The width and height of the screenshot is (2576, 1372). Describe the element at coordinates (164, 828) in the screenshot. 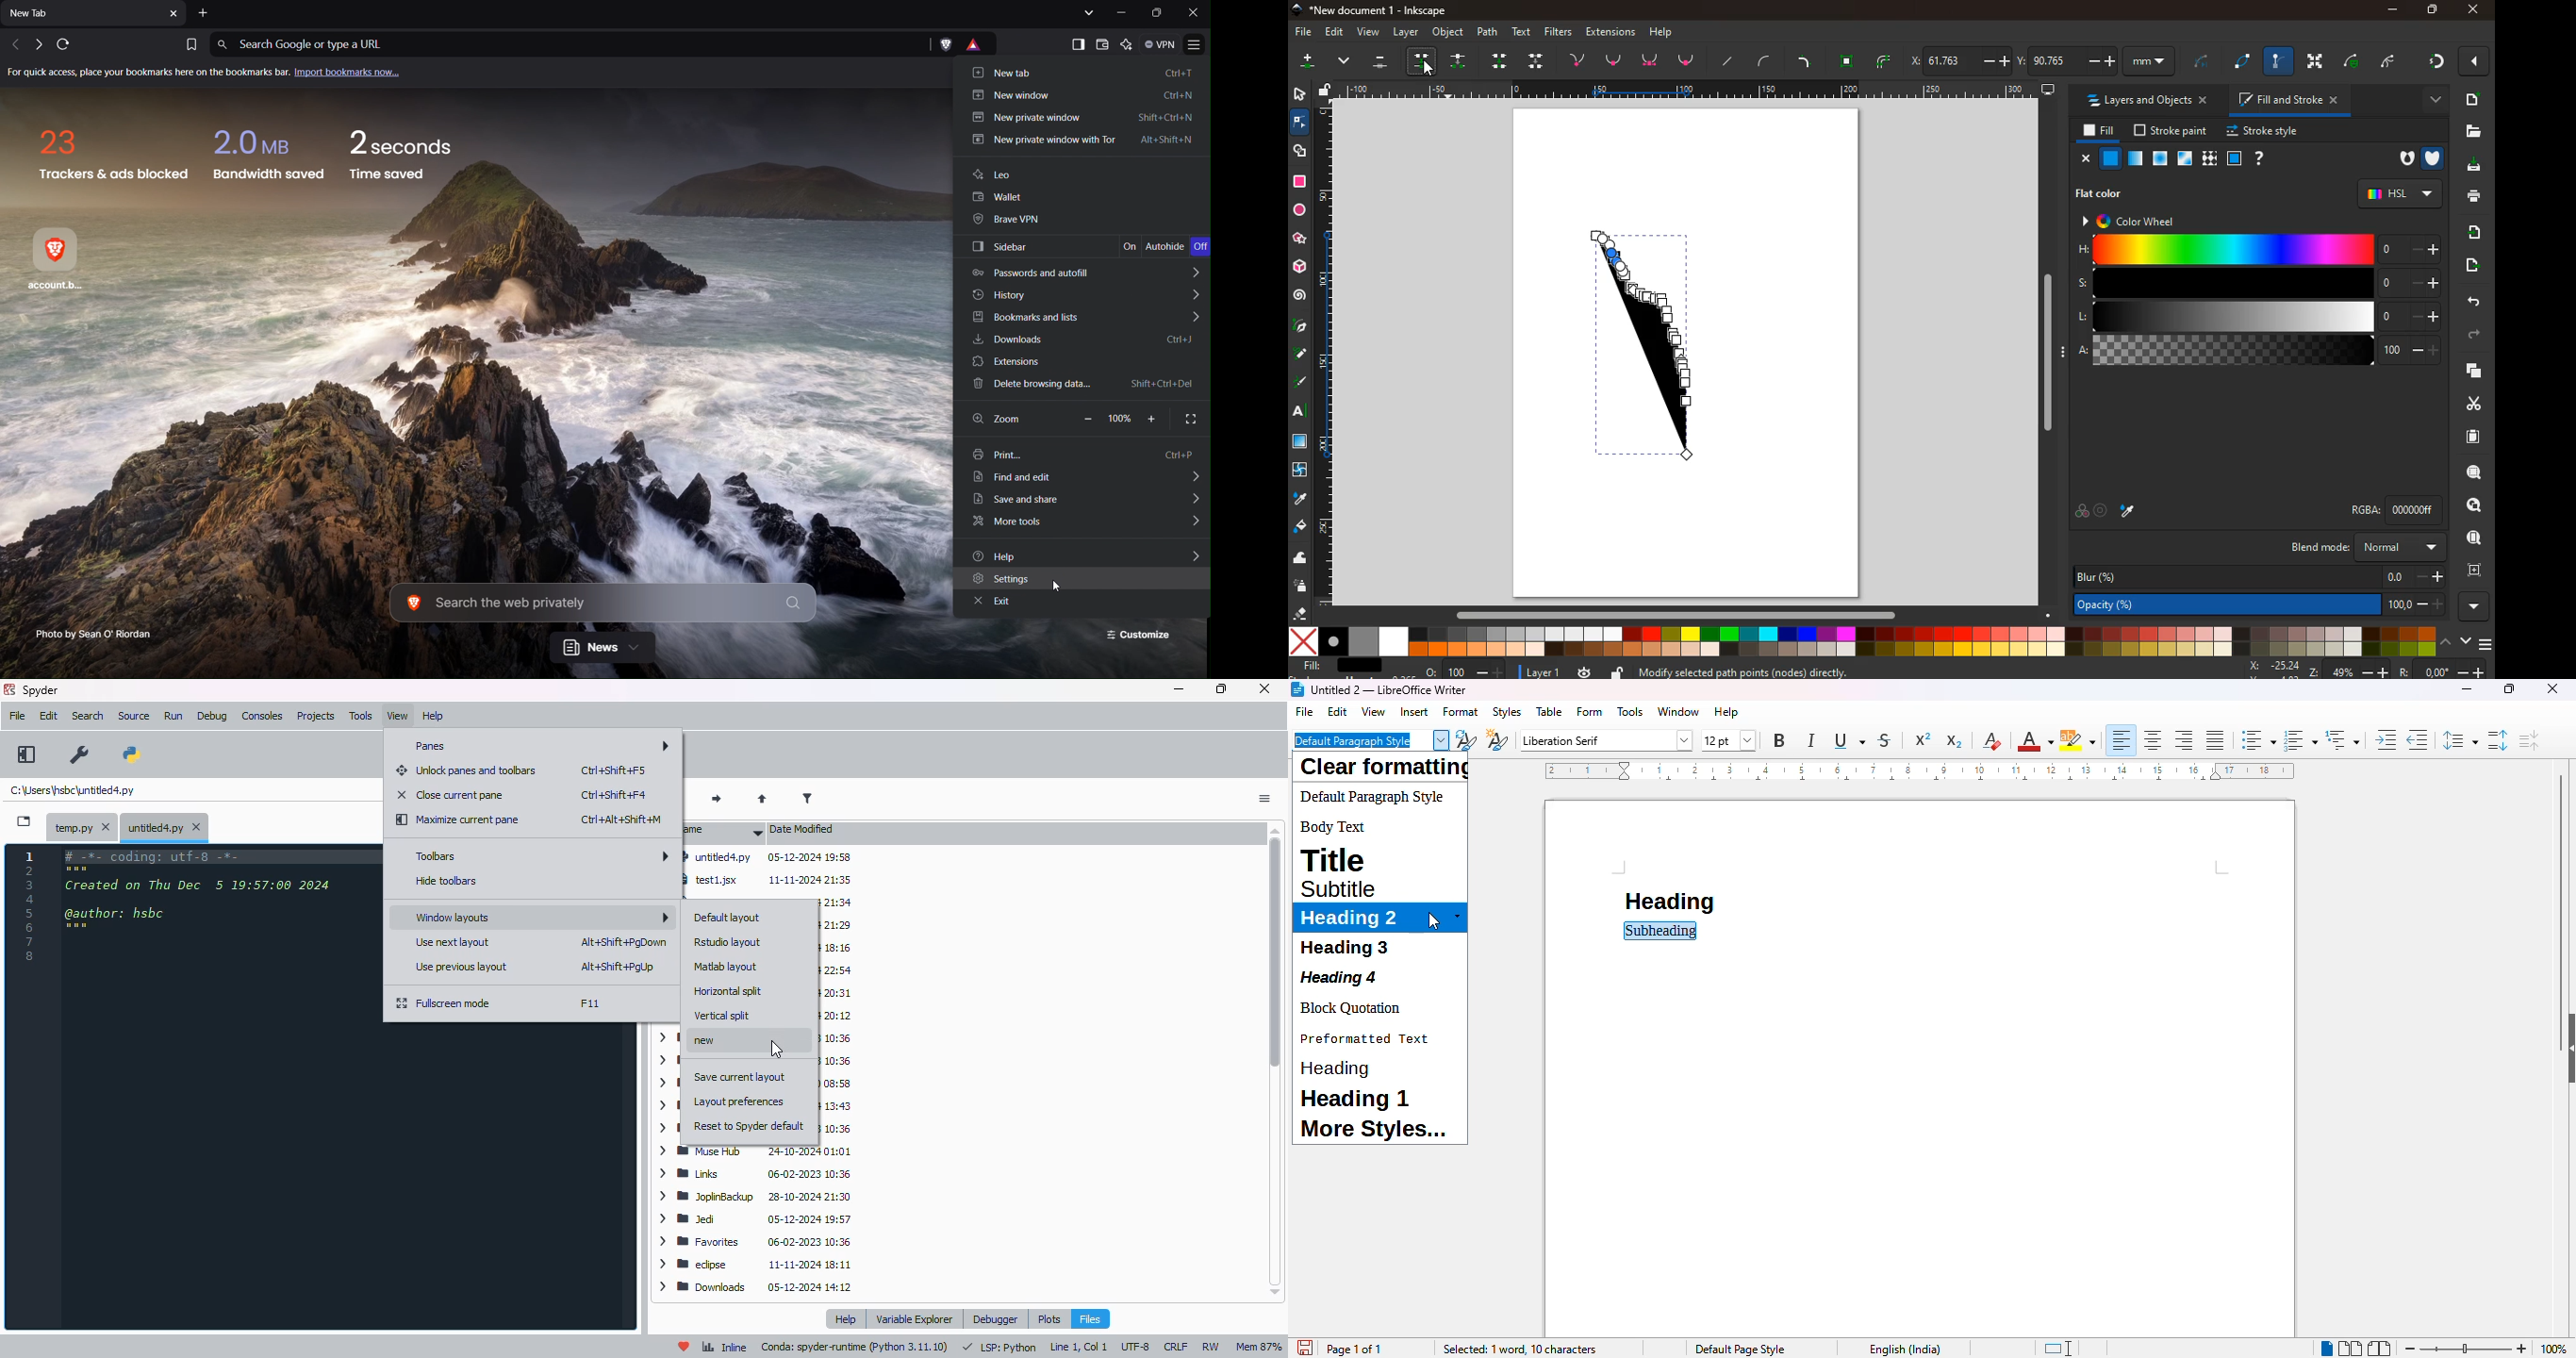

I see `untitled4.py` at that location.